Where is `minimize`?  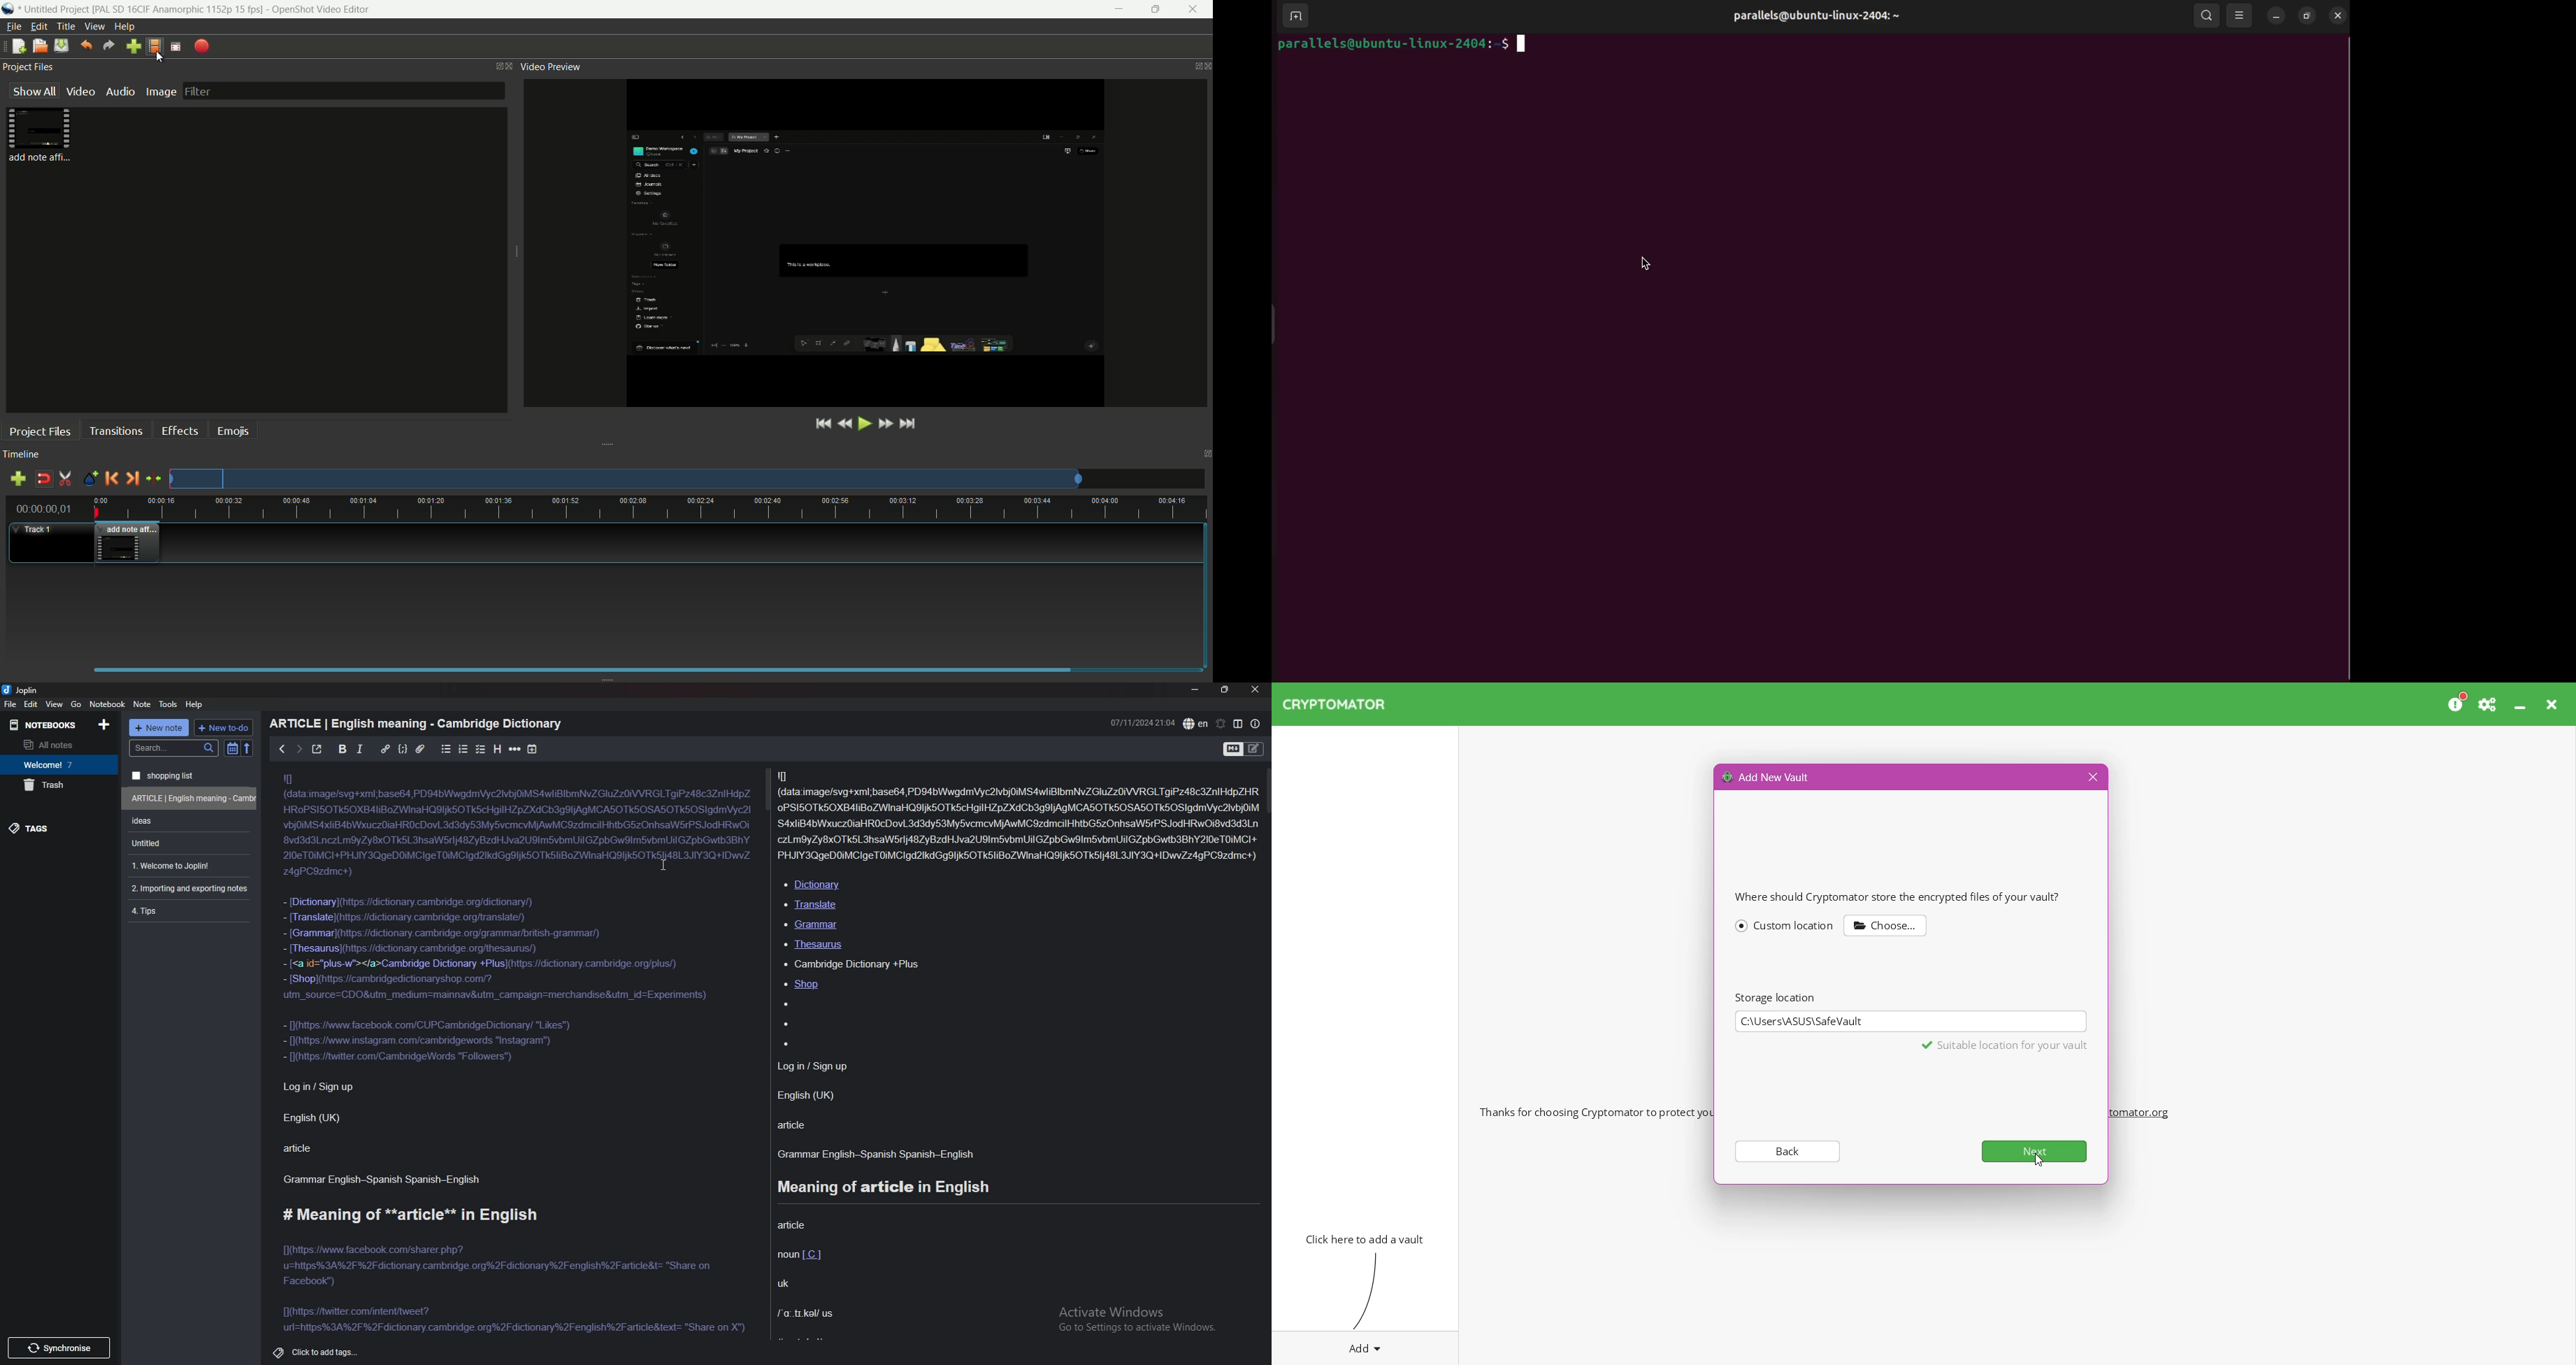
minimize is located at coordinates (1195, 690).